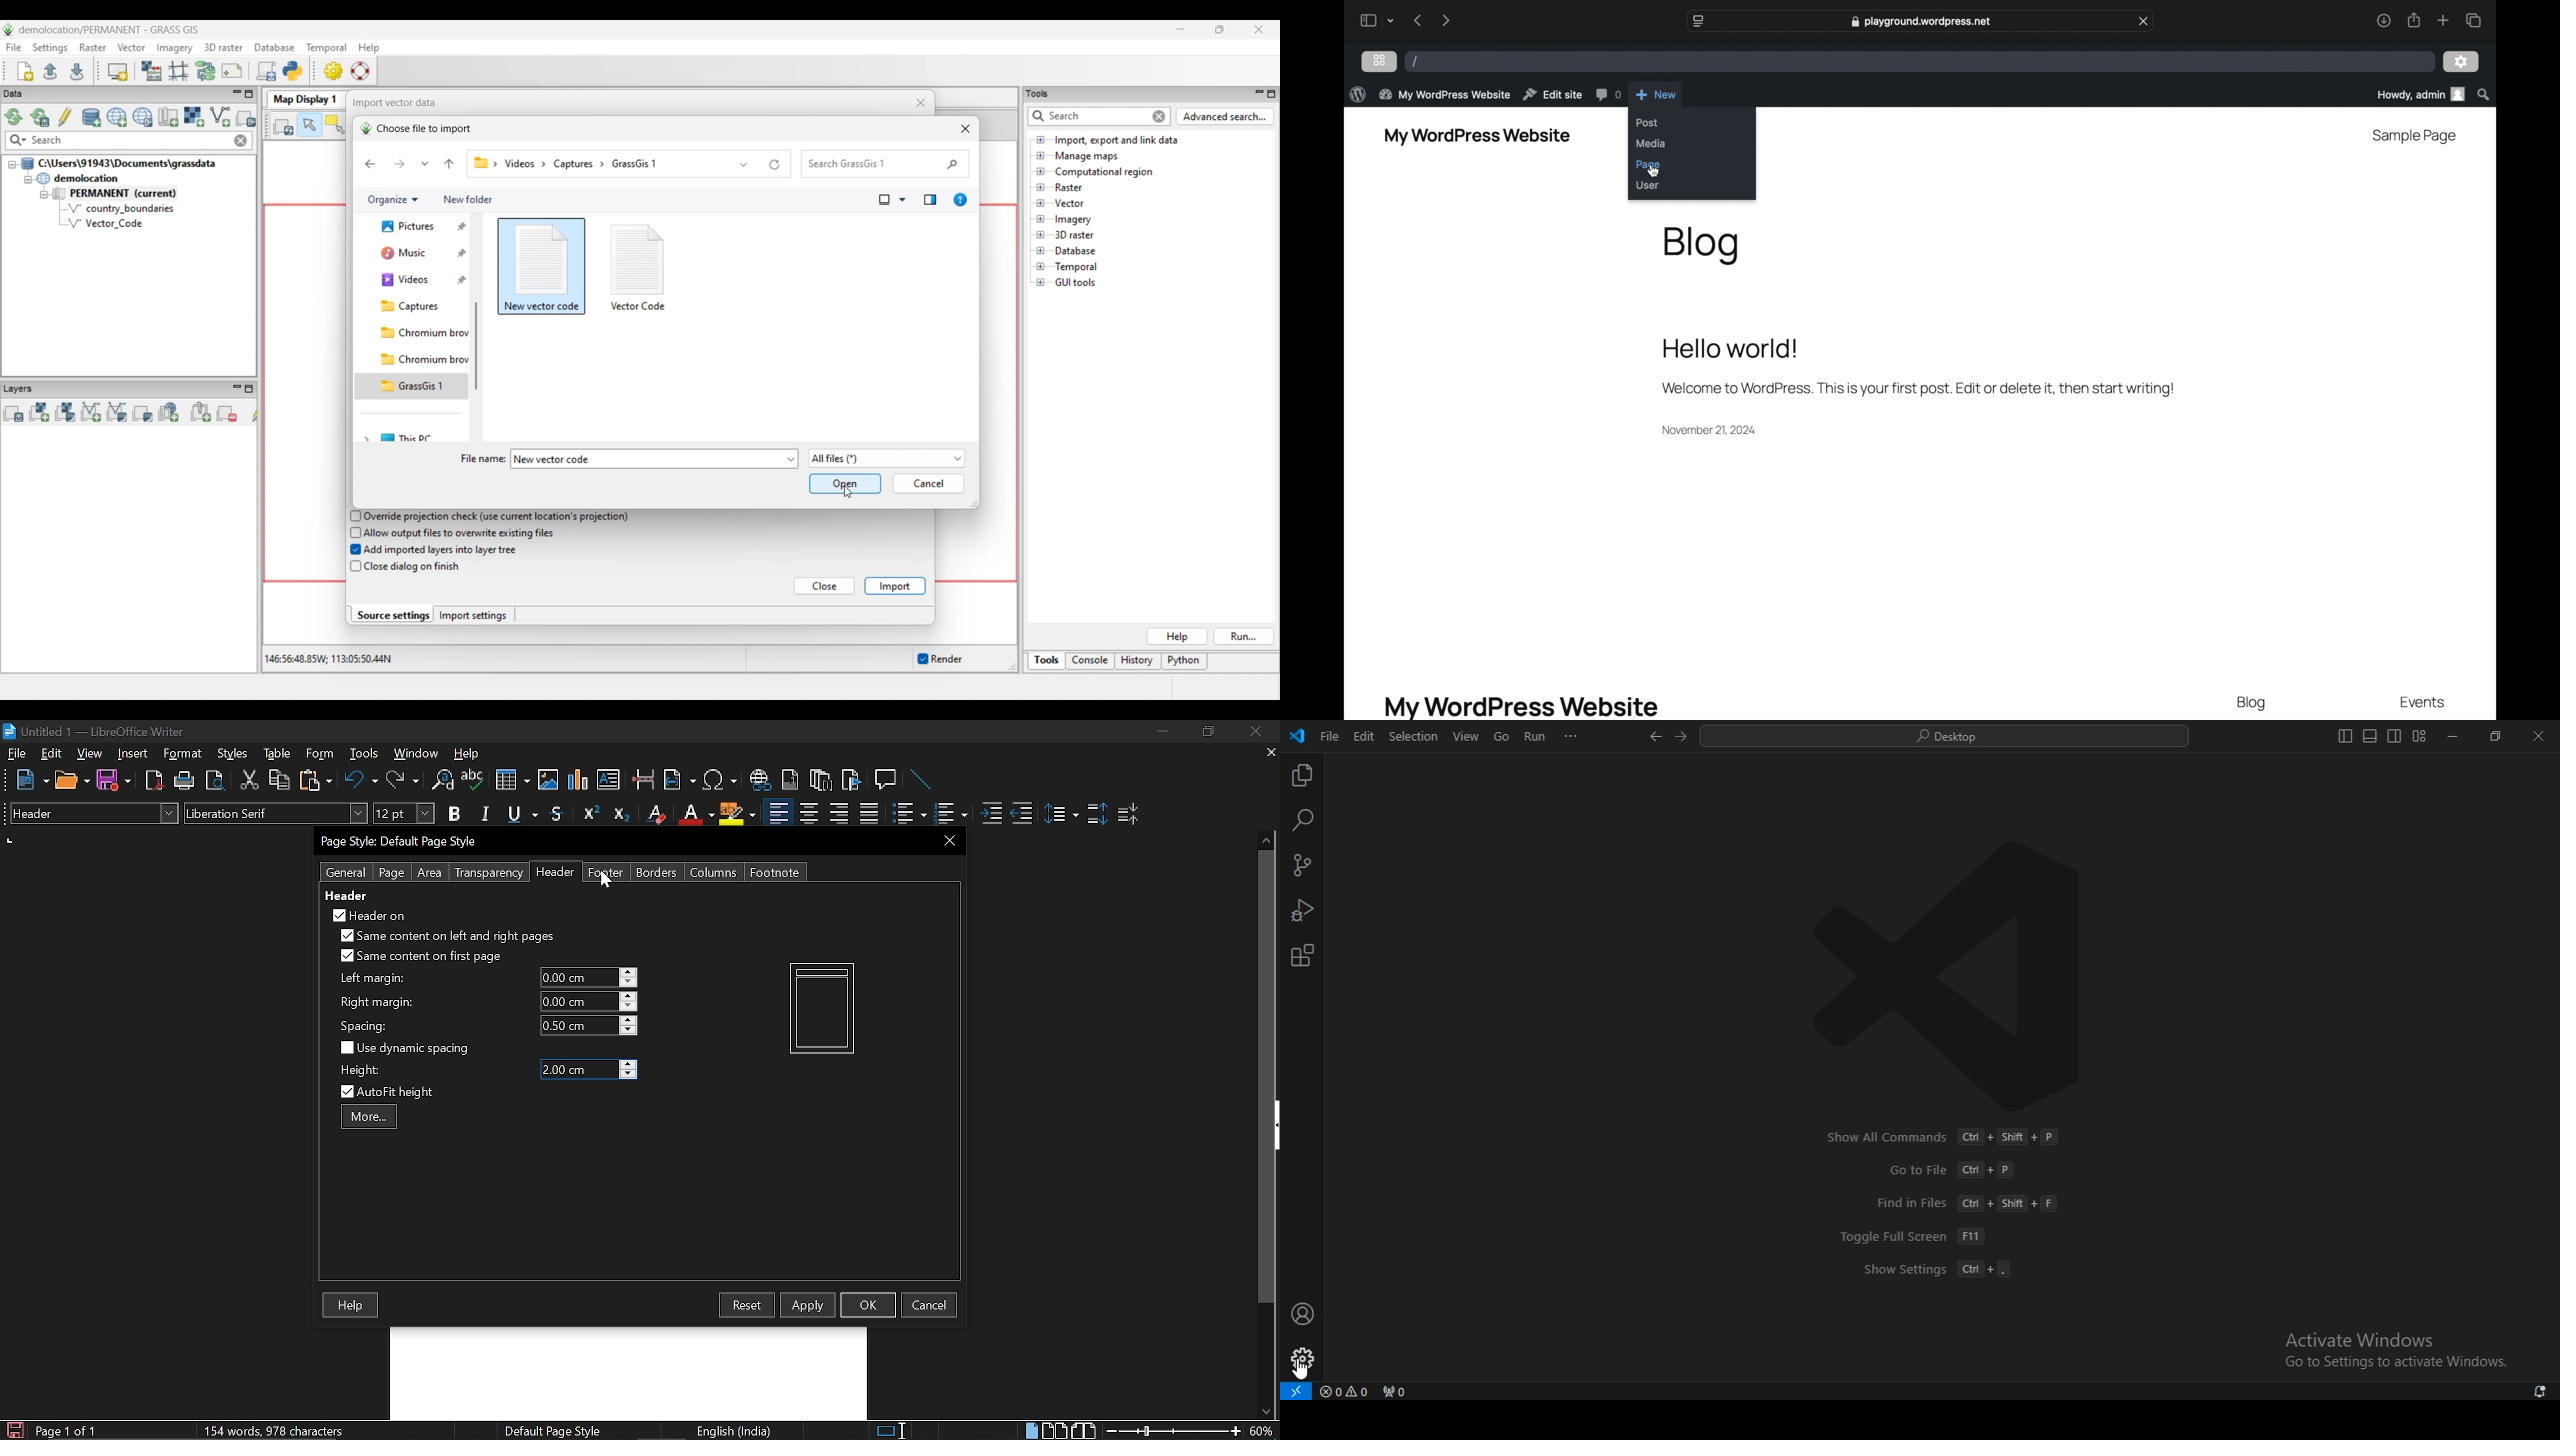  Describe the element at coordinates (10, 840) in the screenshot. I see `unit` at that location.